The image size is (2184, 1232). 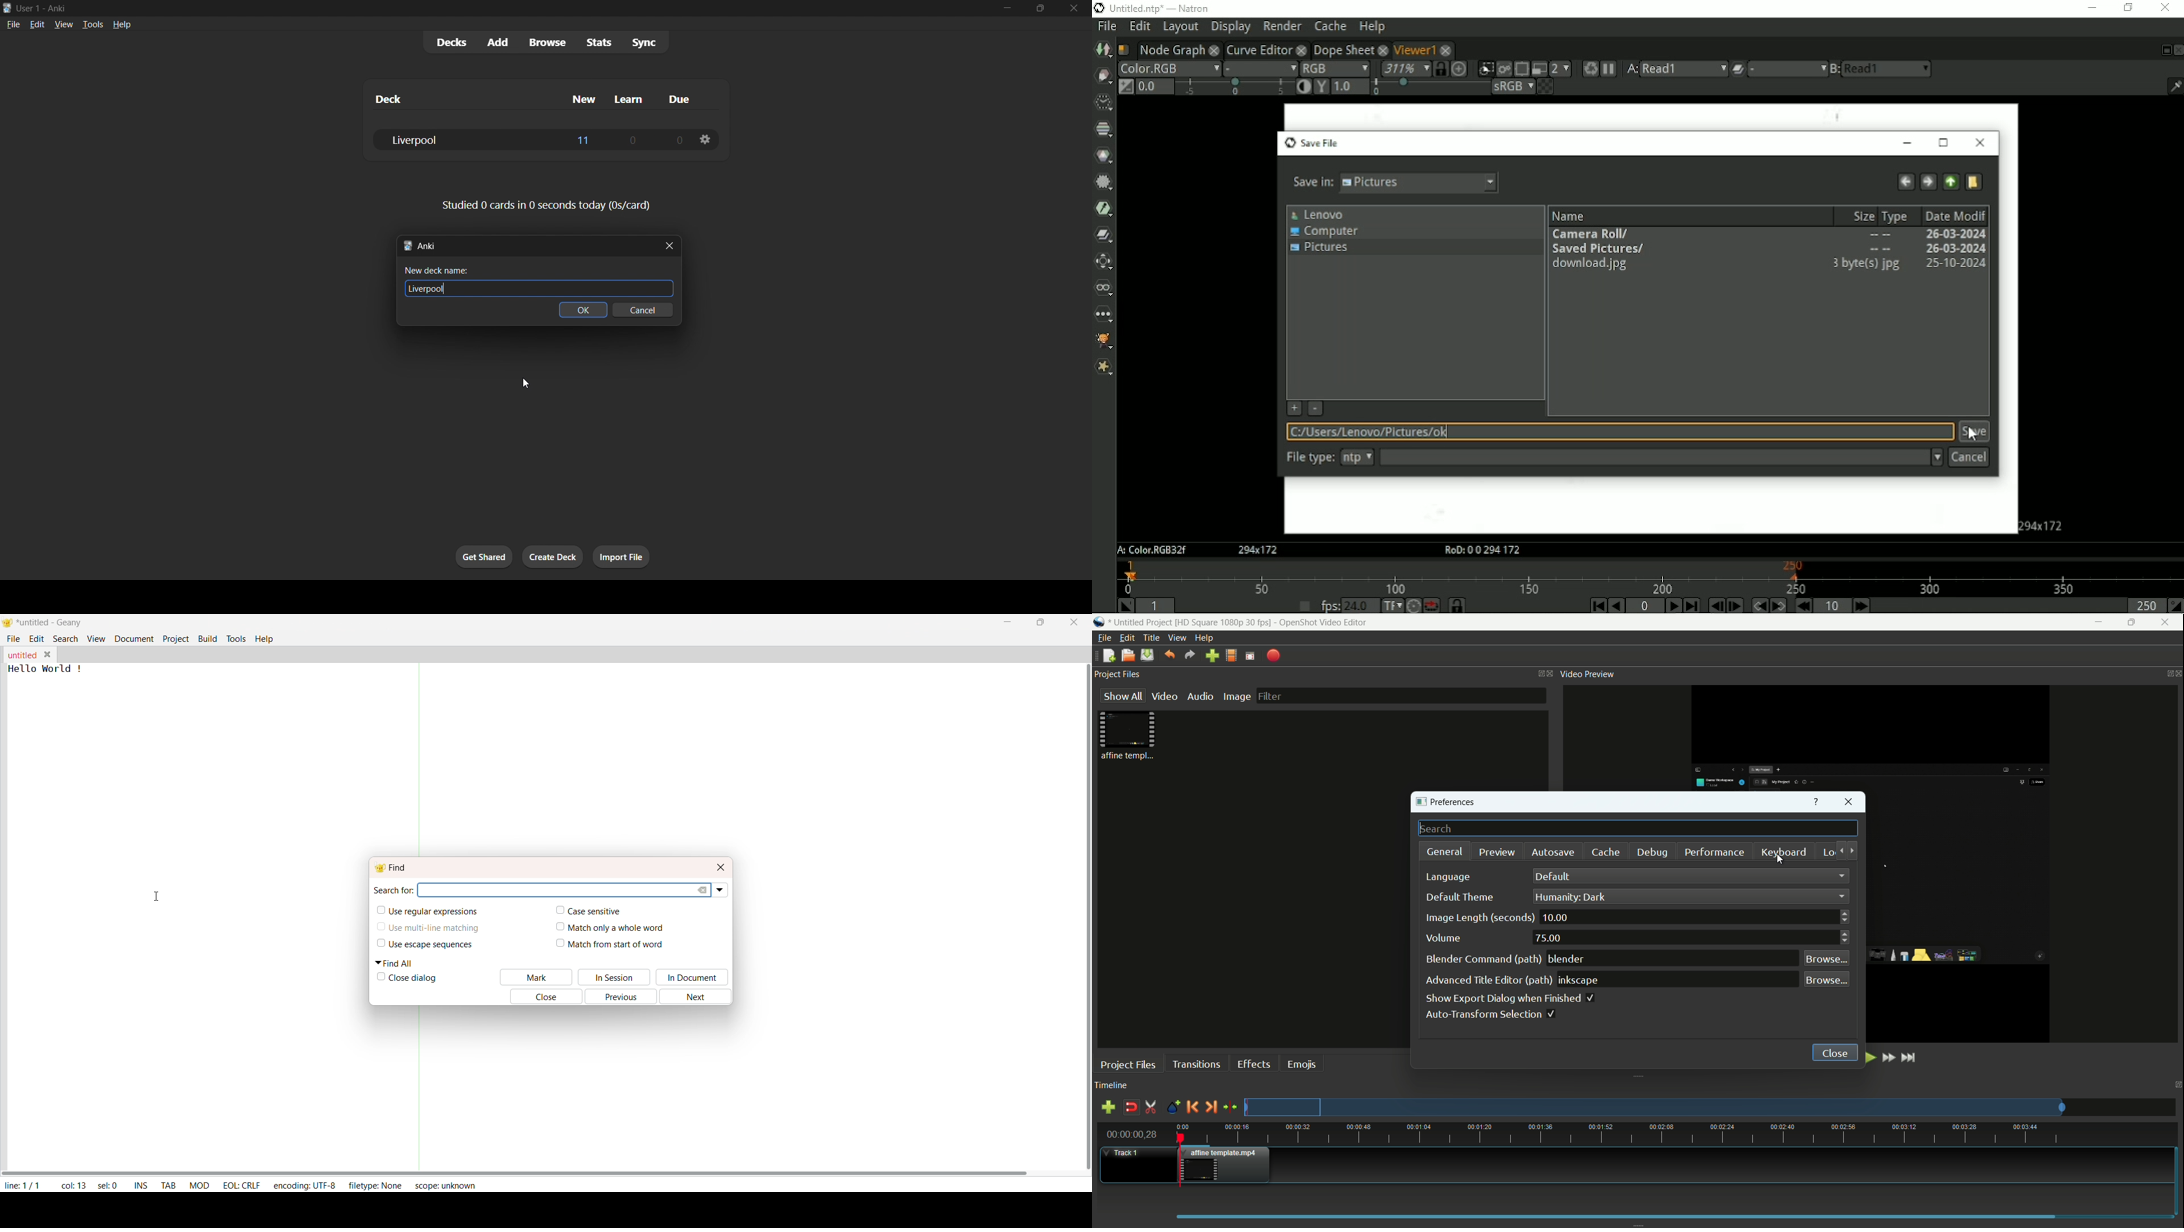 What do you see at coordinates (528, 386) in the screenshot?
I see `cursor` at bounding box center [528, 386].